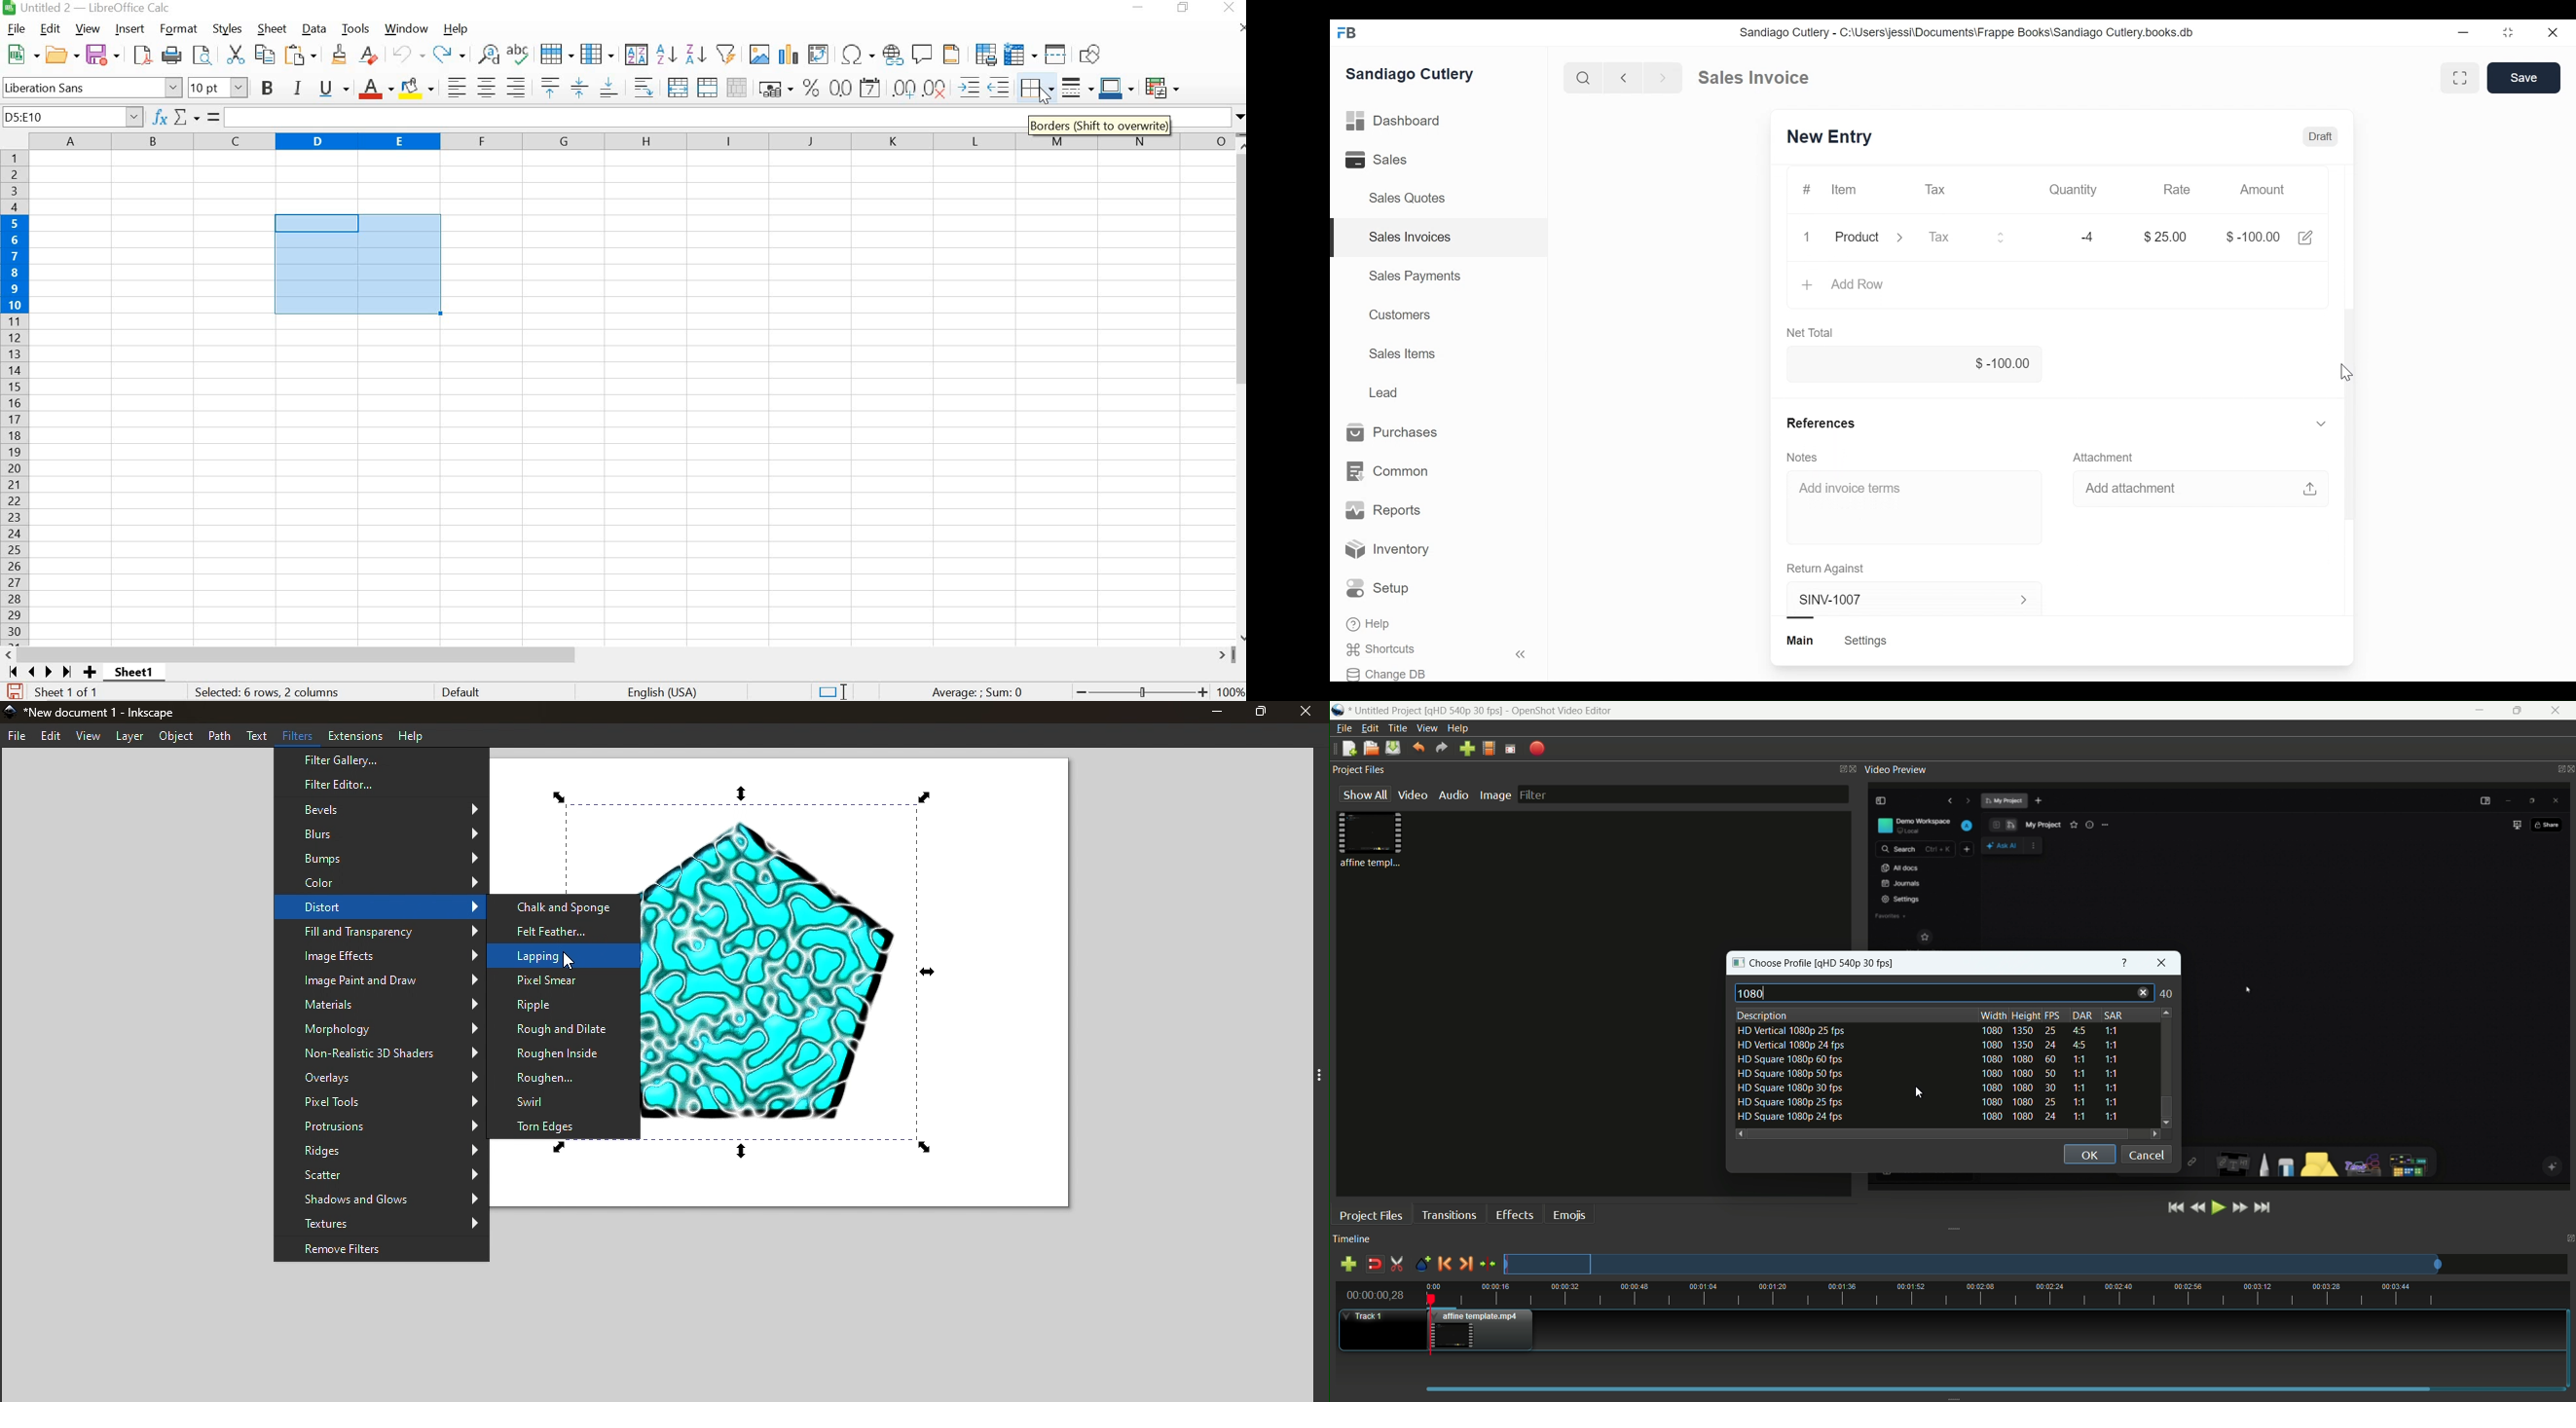  I want to click on Pixel Smear, so click(564, 980).